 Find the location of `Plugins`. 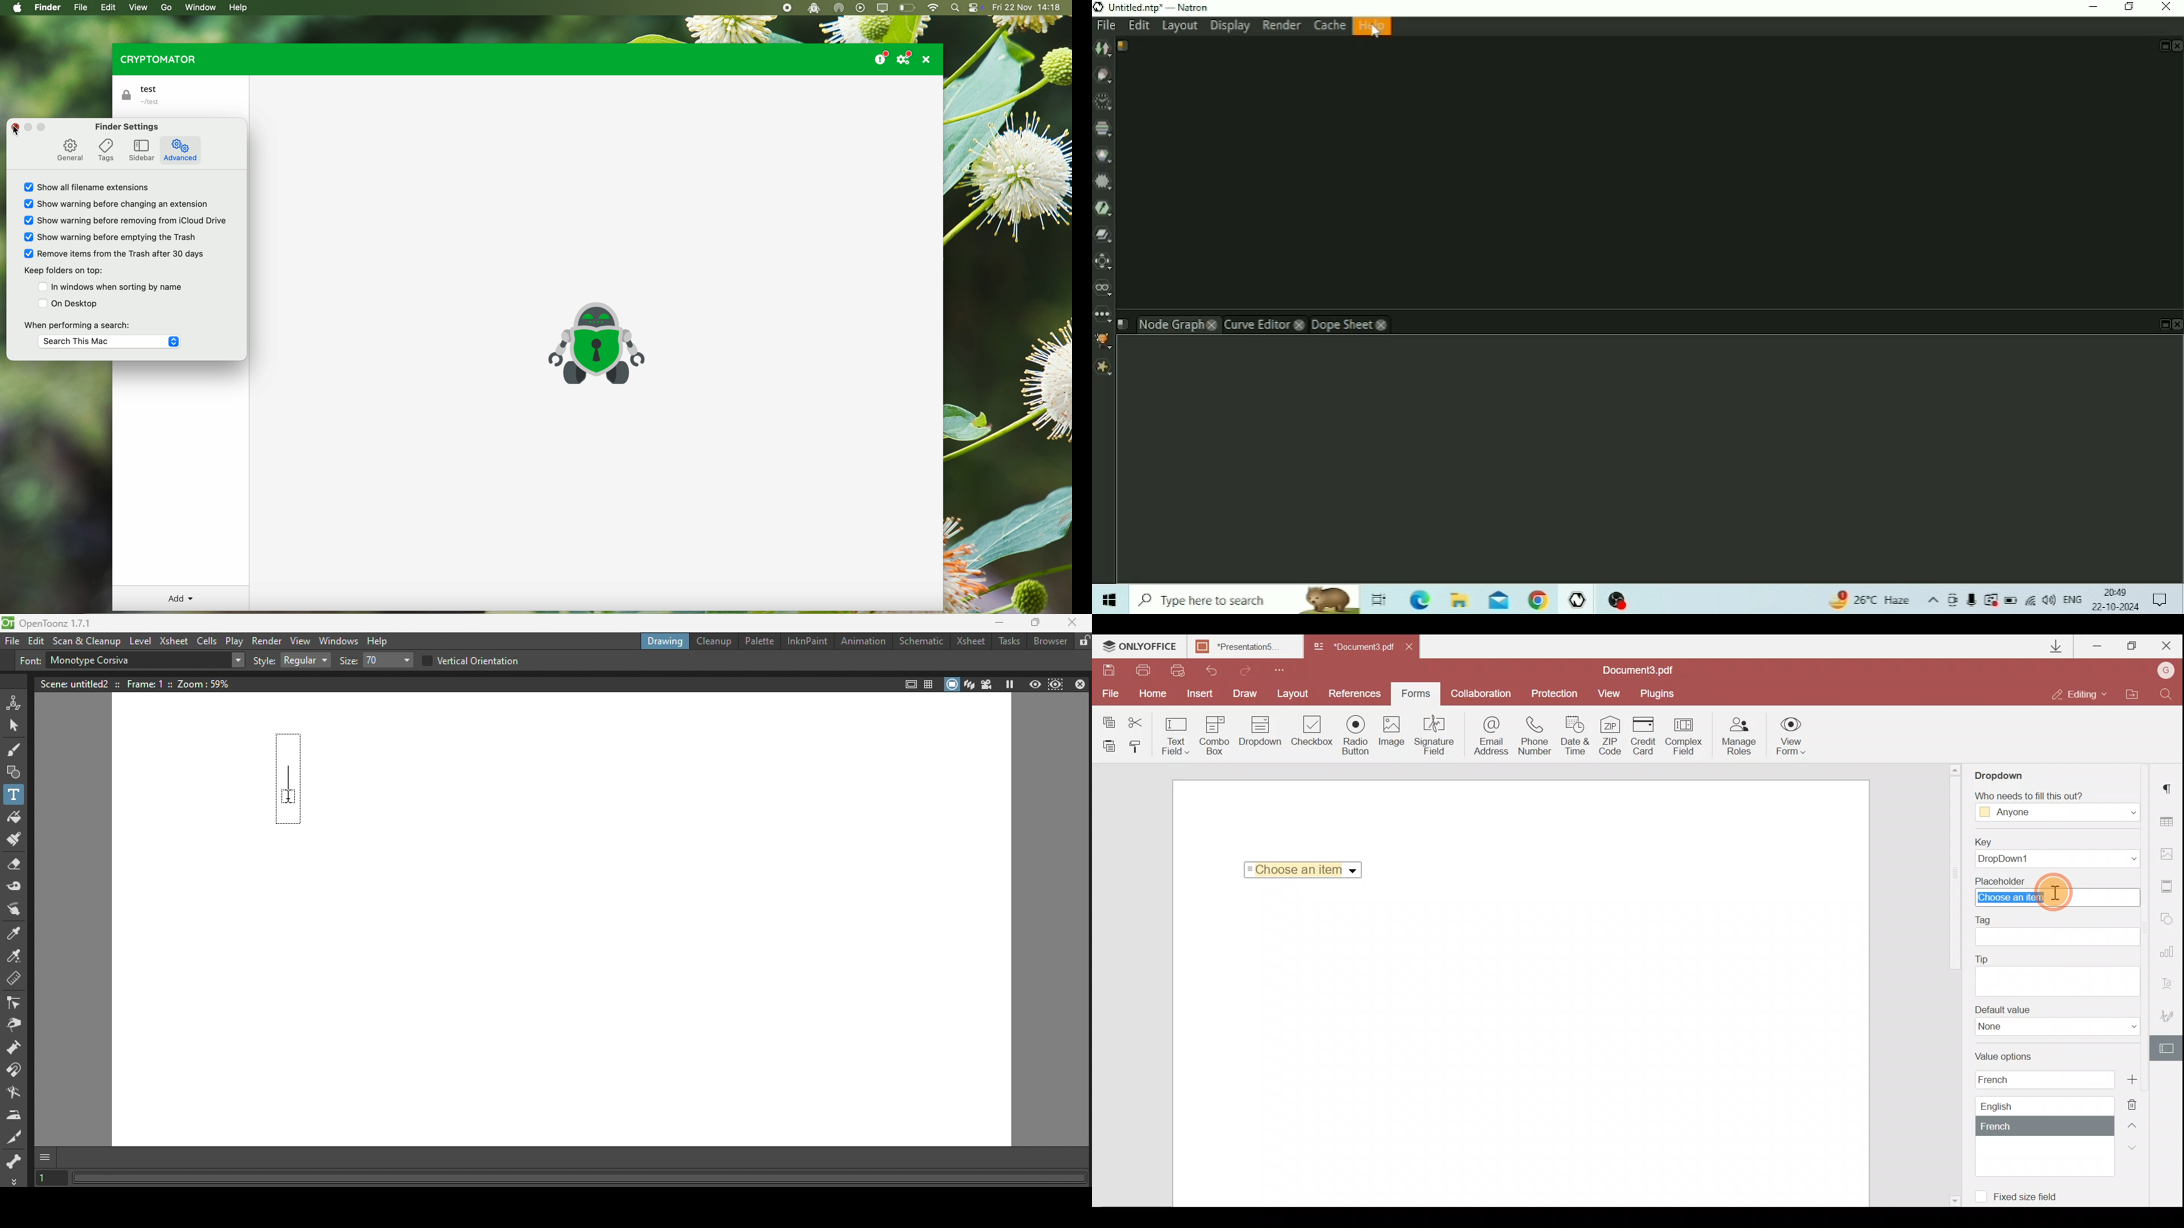

Plugins is located at coordinates (1659, 692).